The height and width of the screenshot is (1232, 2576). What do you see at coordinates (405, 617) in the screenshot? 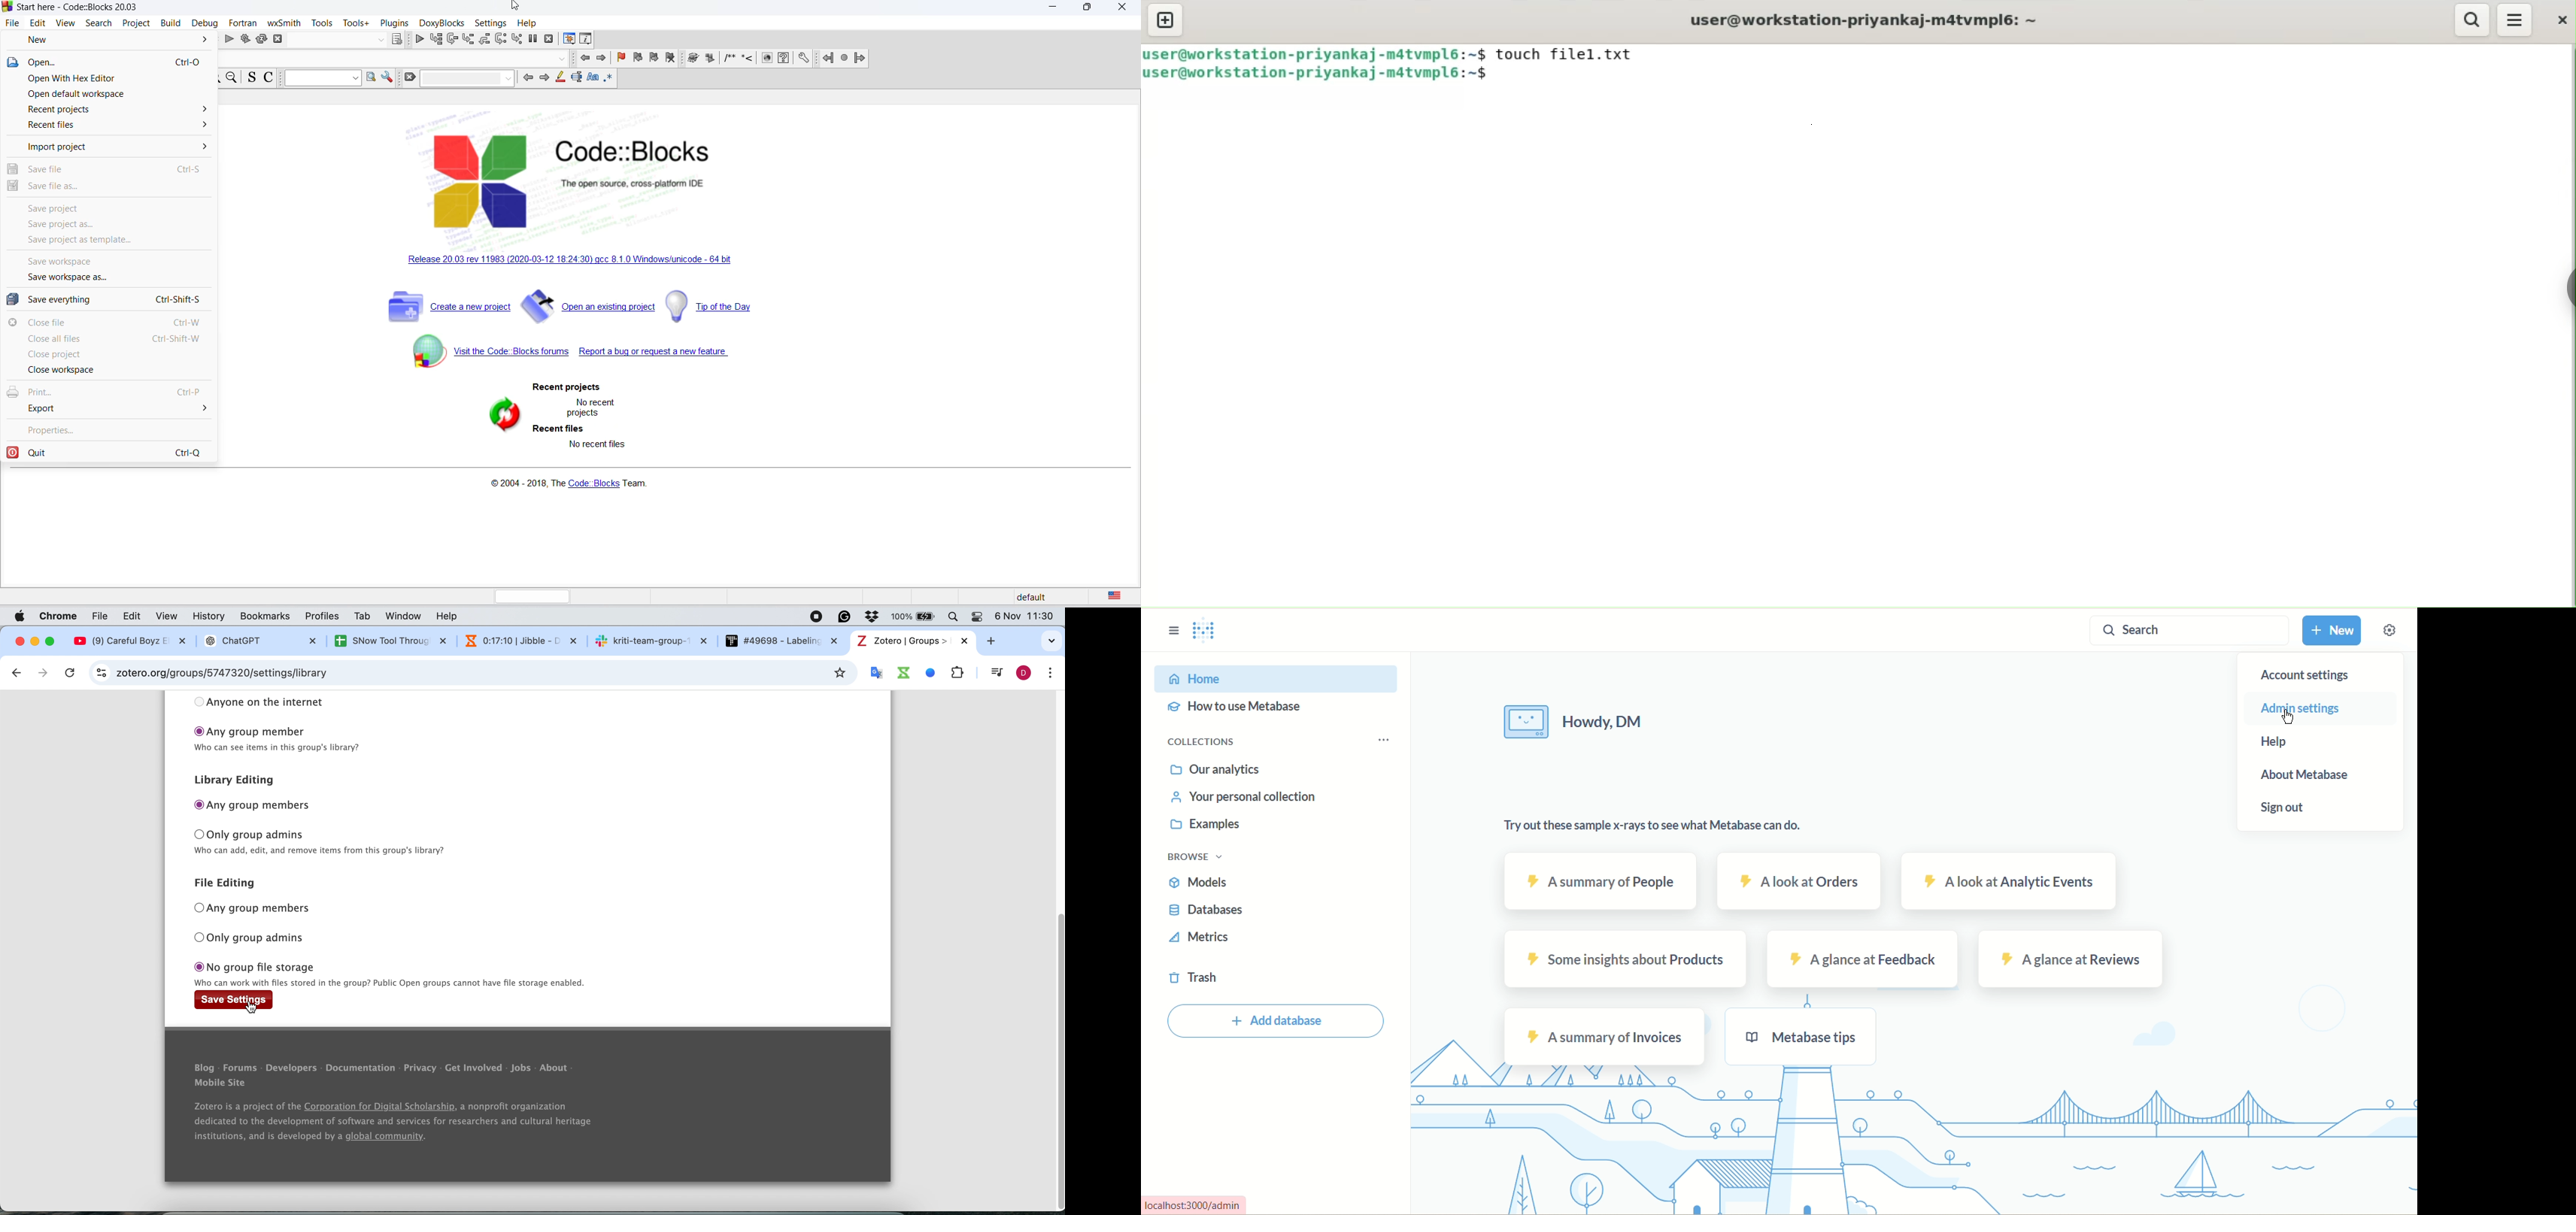
I see `window` at bounding box center [405, 617].